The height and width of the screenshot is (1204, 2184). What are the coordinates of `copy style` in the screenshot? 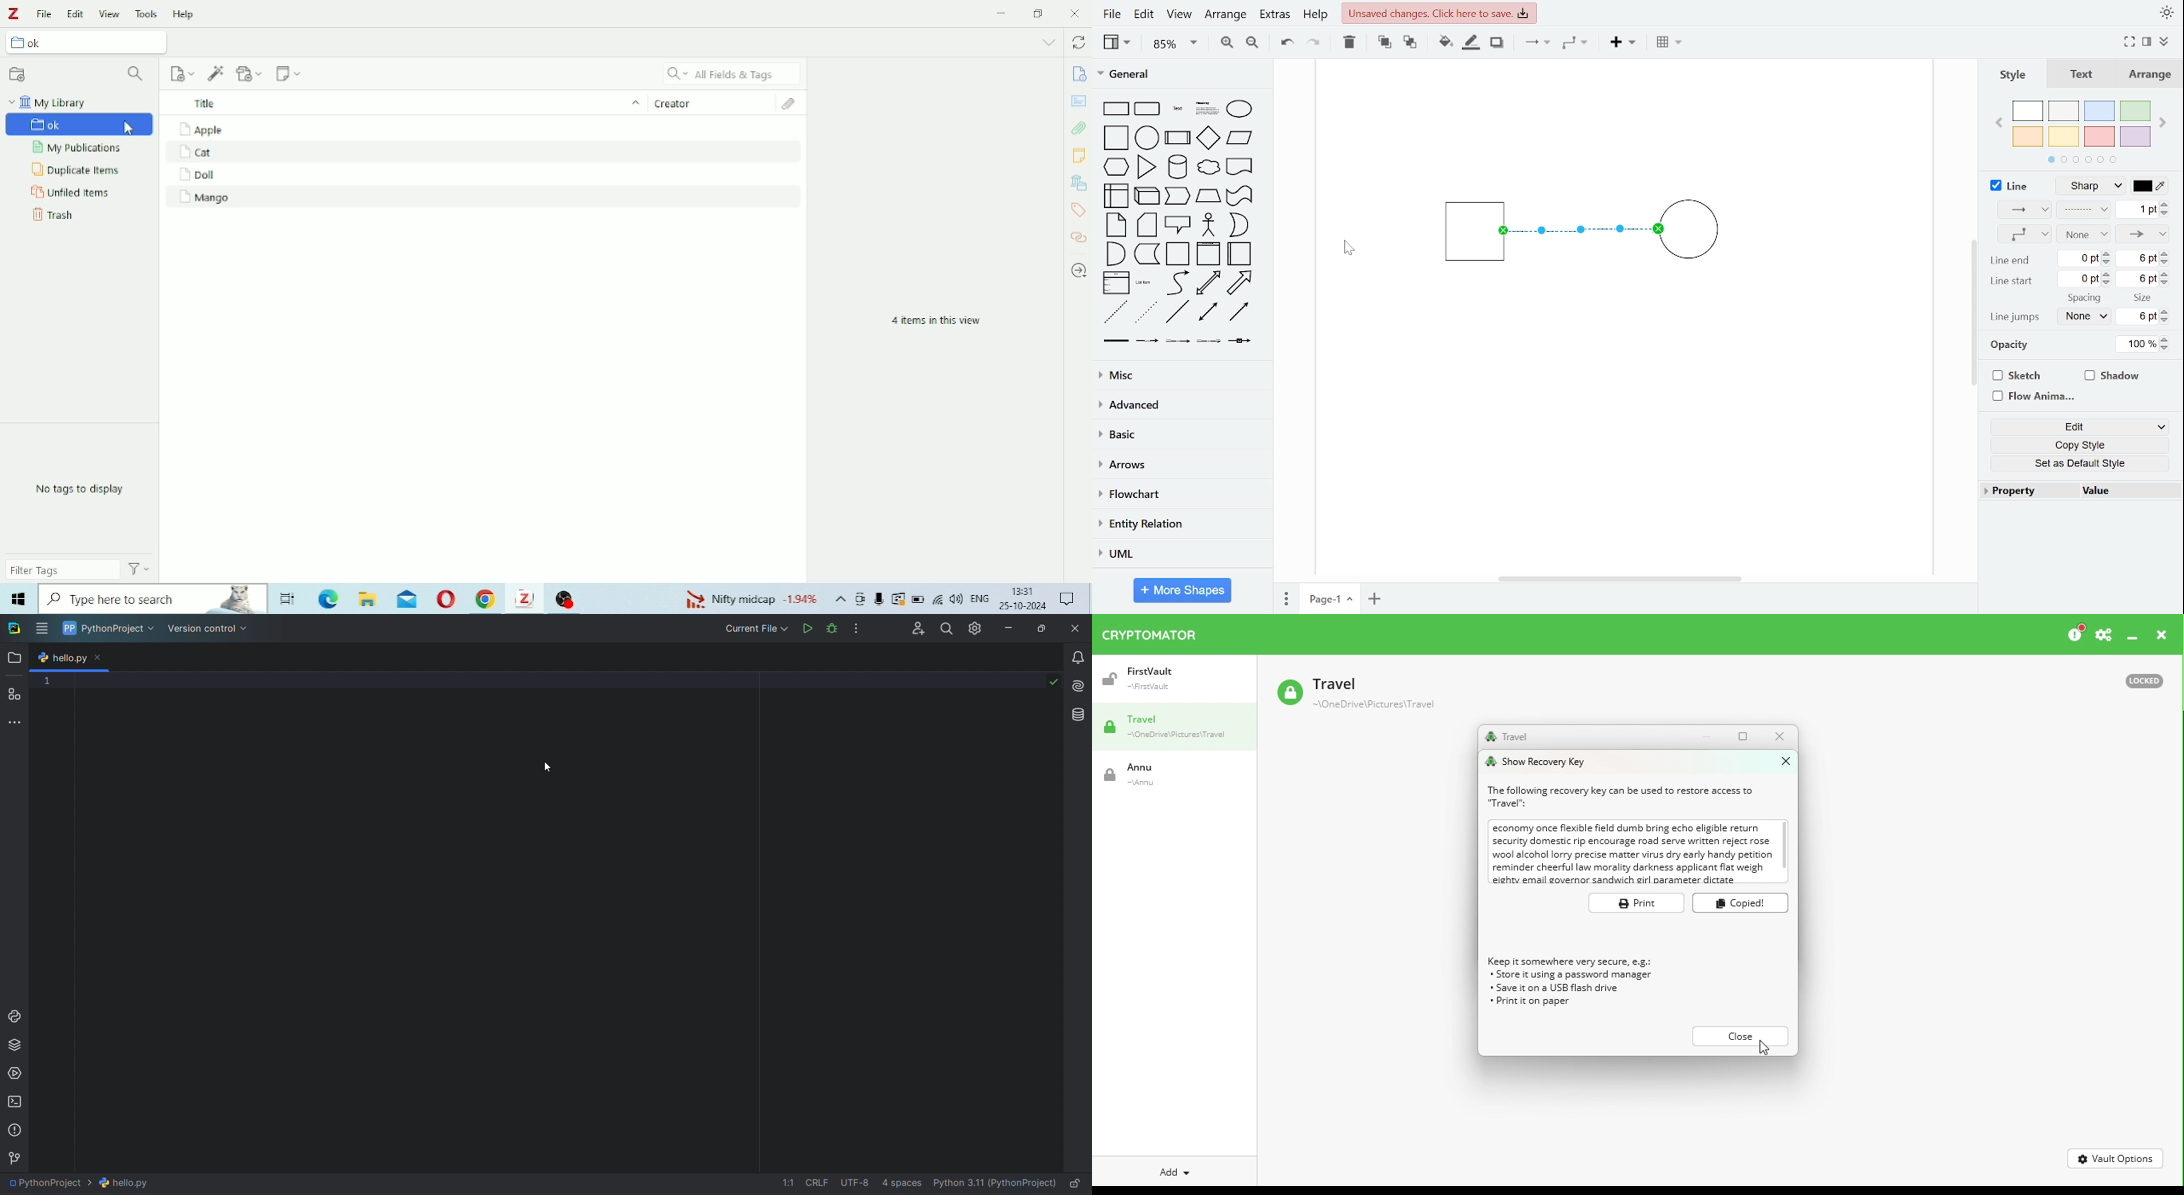 It's located at (2081, 444).